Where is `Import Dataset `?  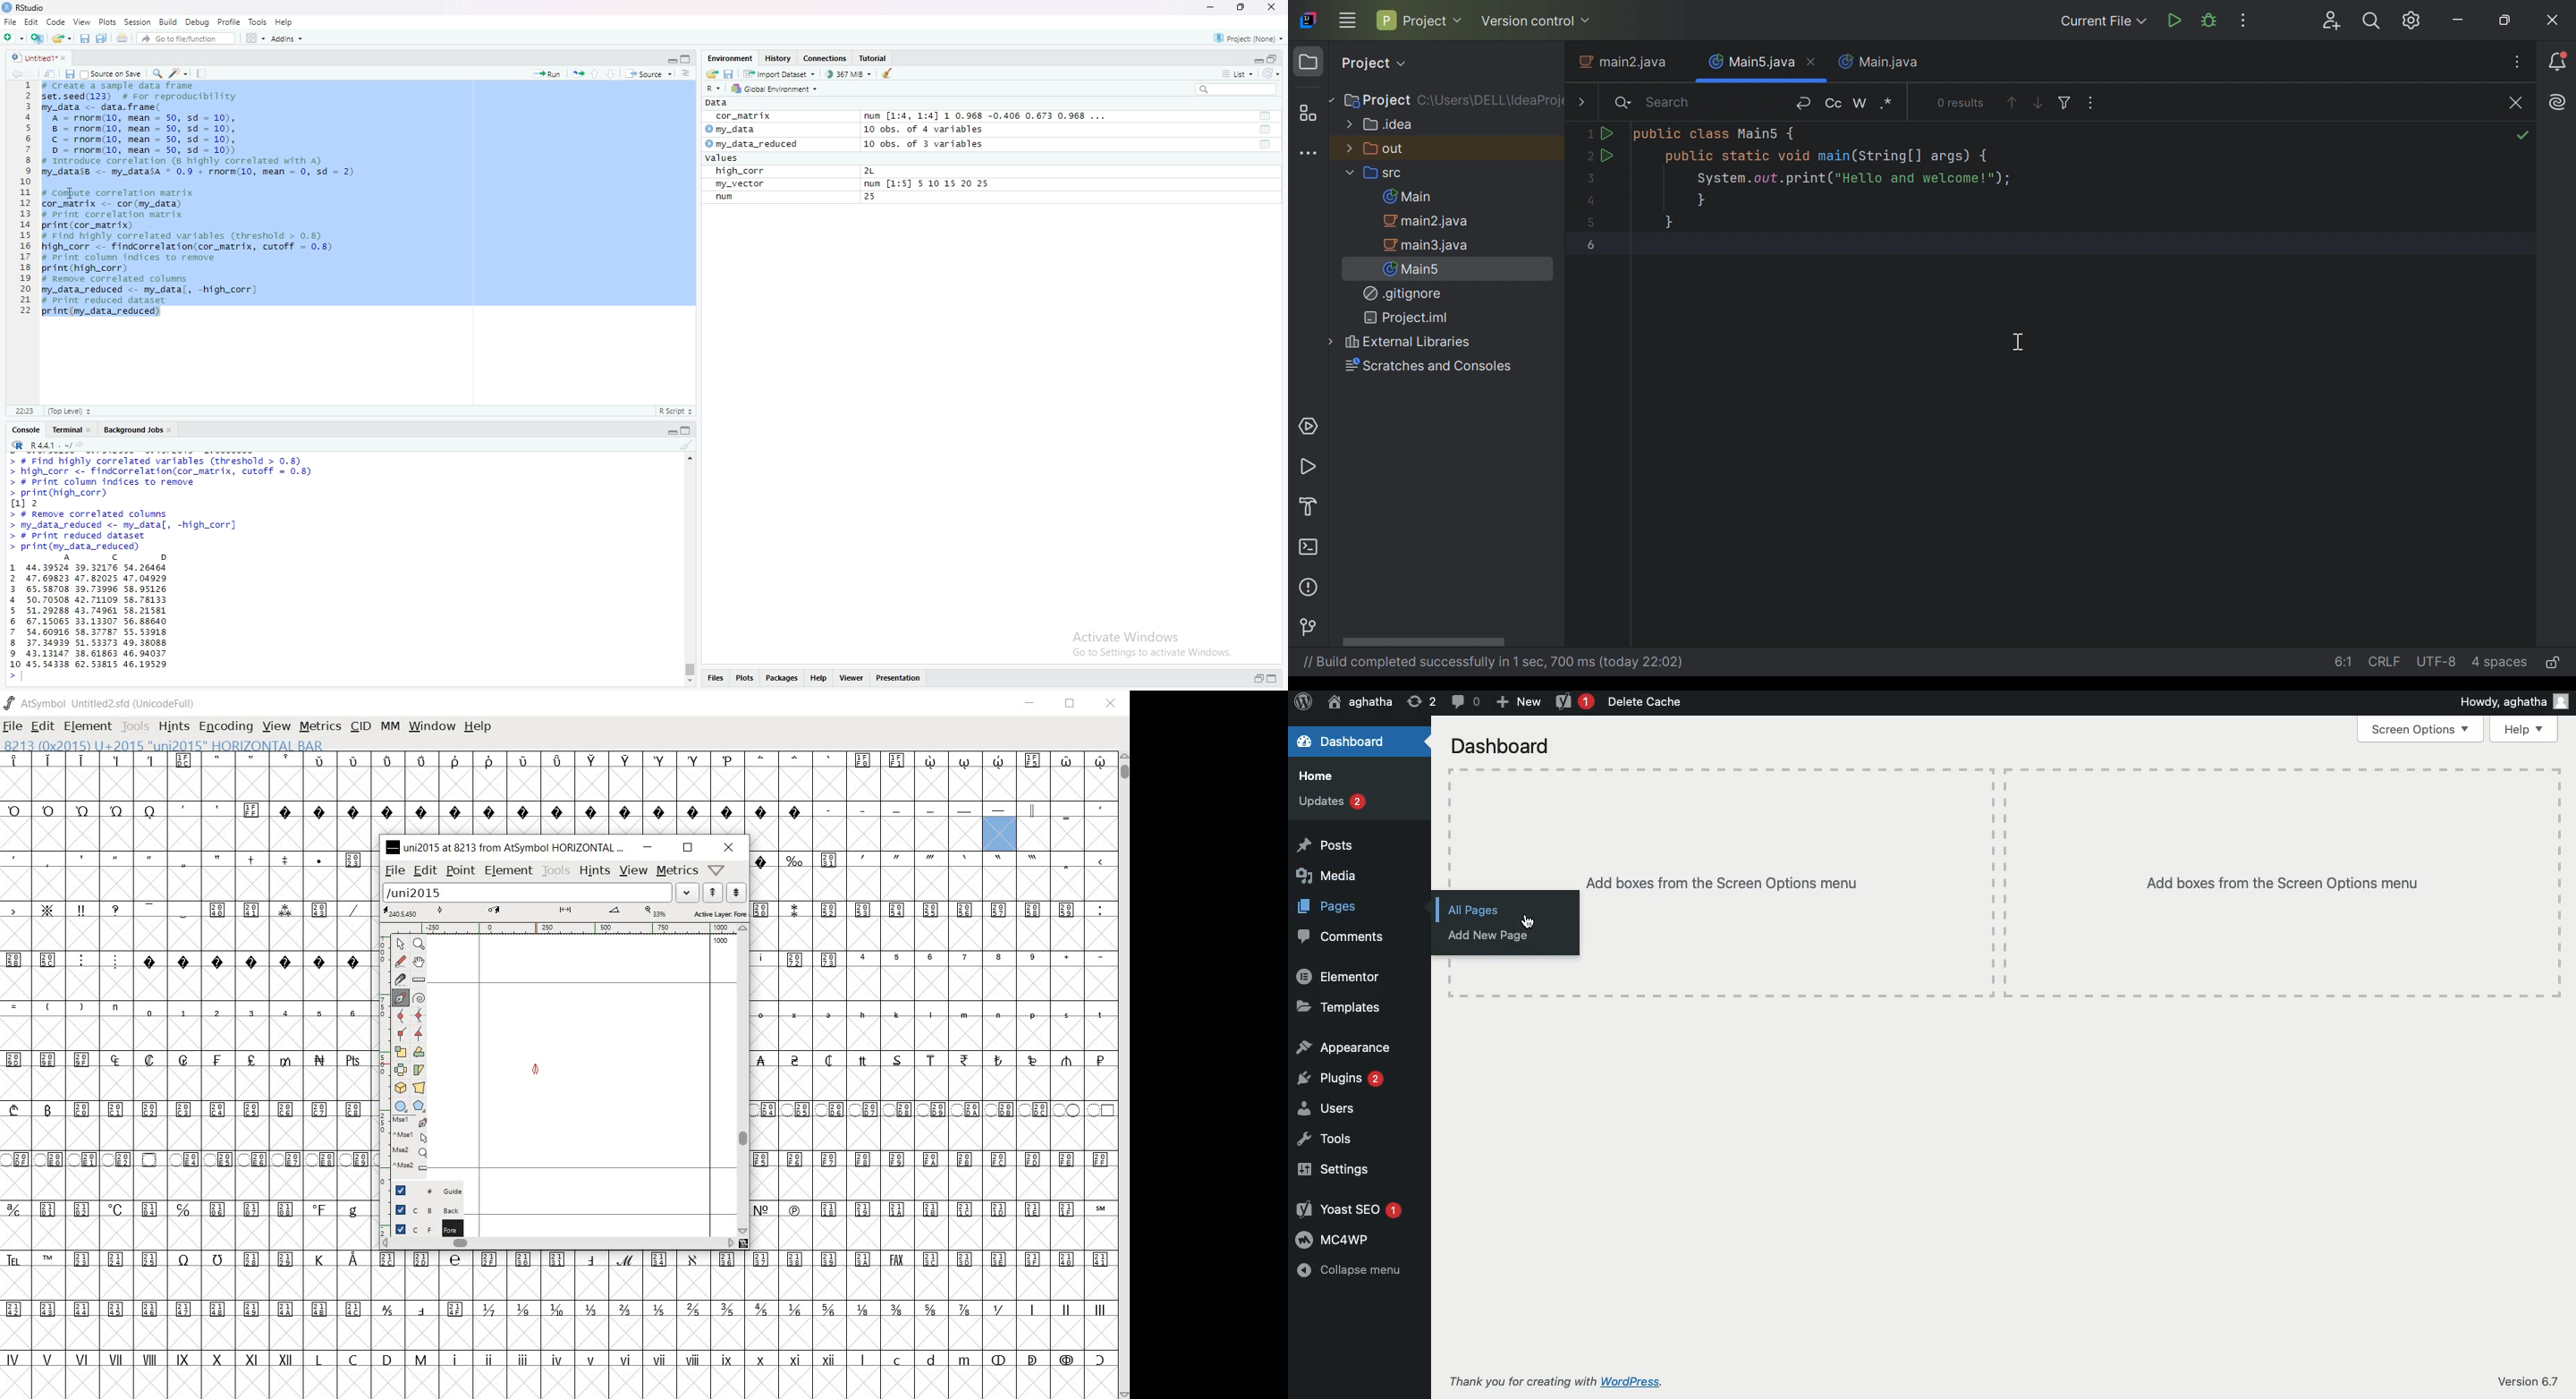 Import Dataset  is located at coordinates (780, 74).